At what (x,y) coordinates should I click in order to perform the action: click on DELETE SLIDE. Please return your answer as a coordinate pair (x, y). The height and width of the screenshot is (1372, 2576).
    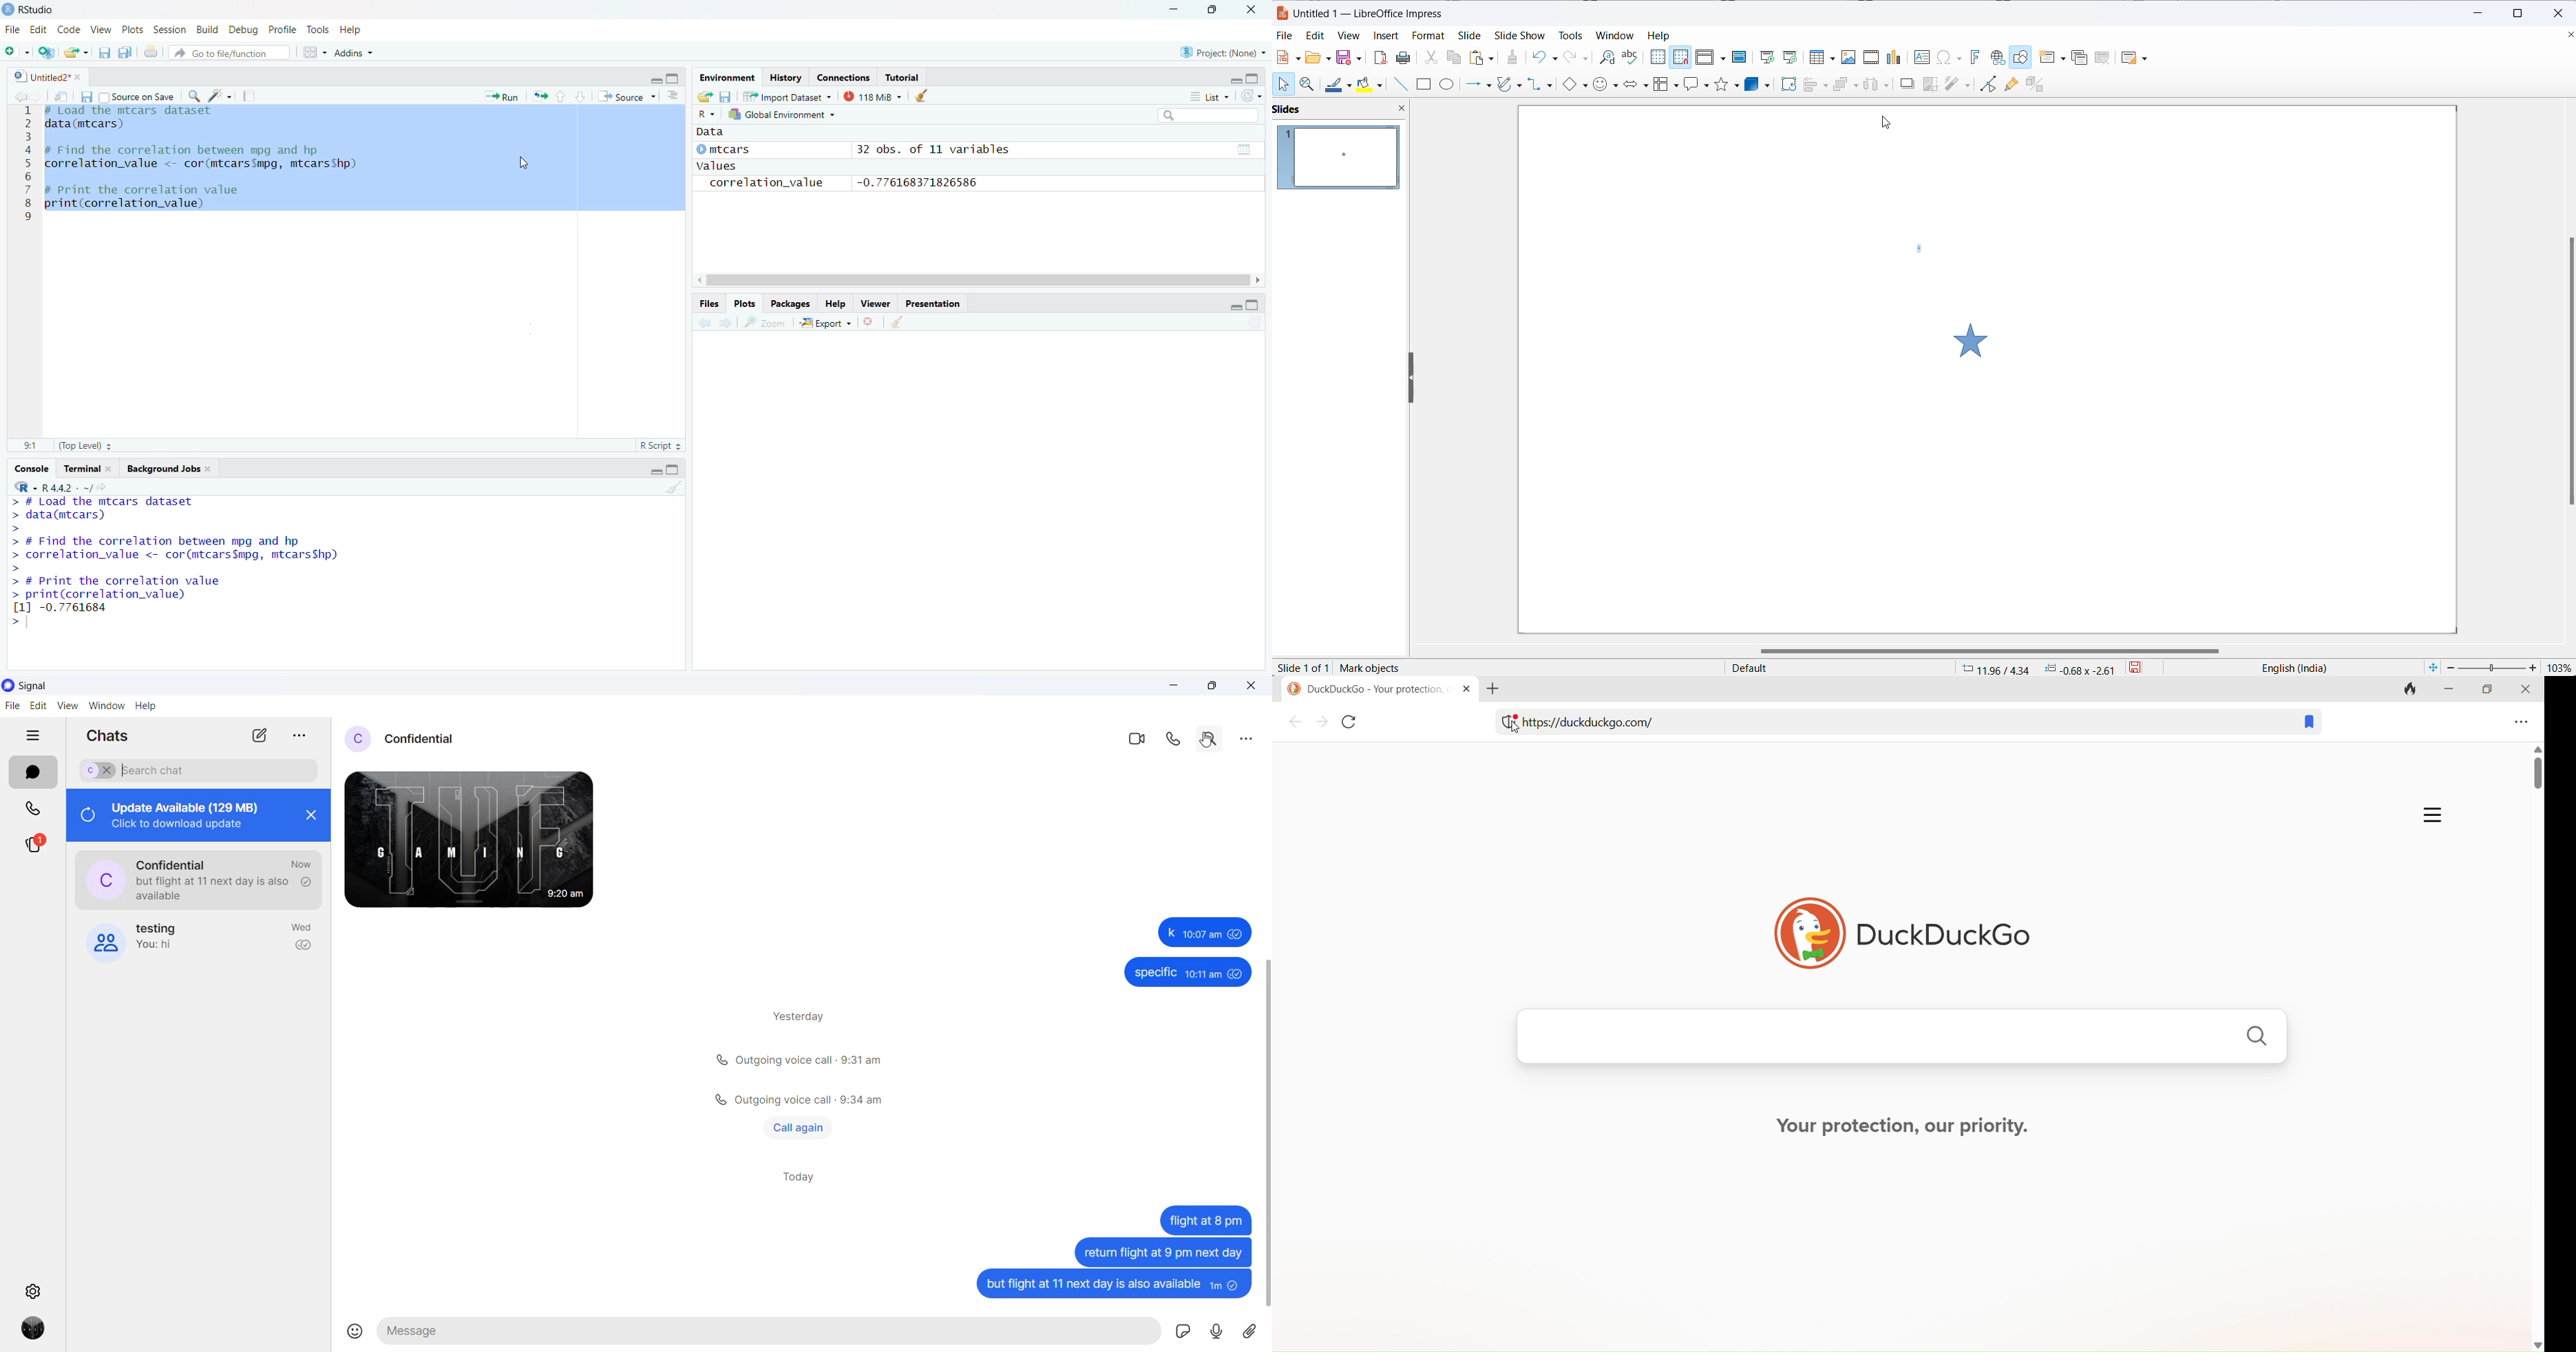
    Looking at the image, I should click on (2103, 60).